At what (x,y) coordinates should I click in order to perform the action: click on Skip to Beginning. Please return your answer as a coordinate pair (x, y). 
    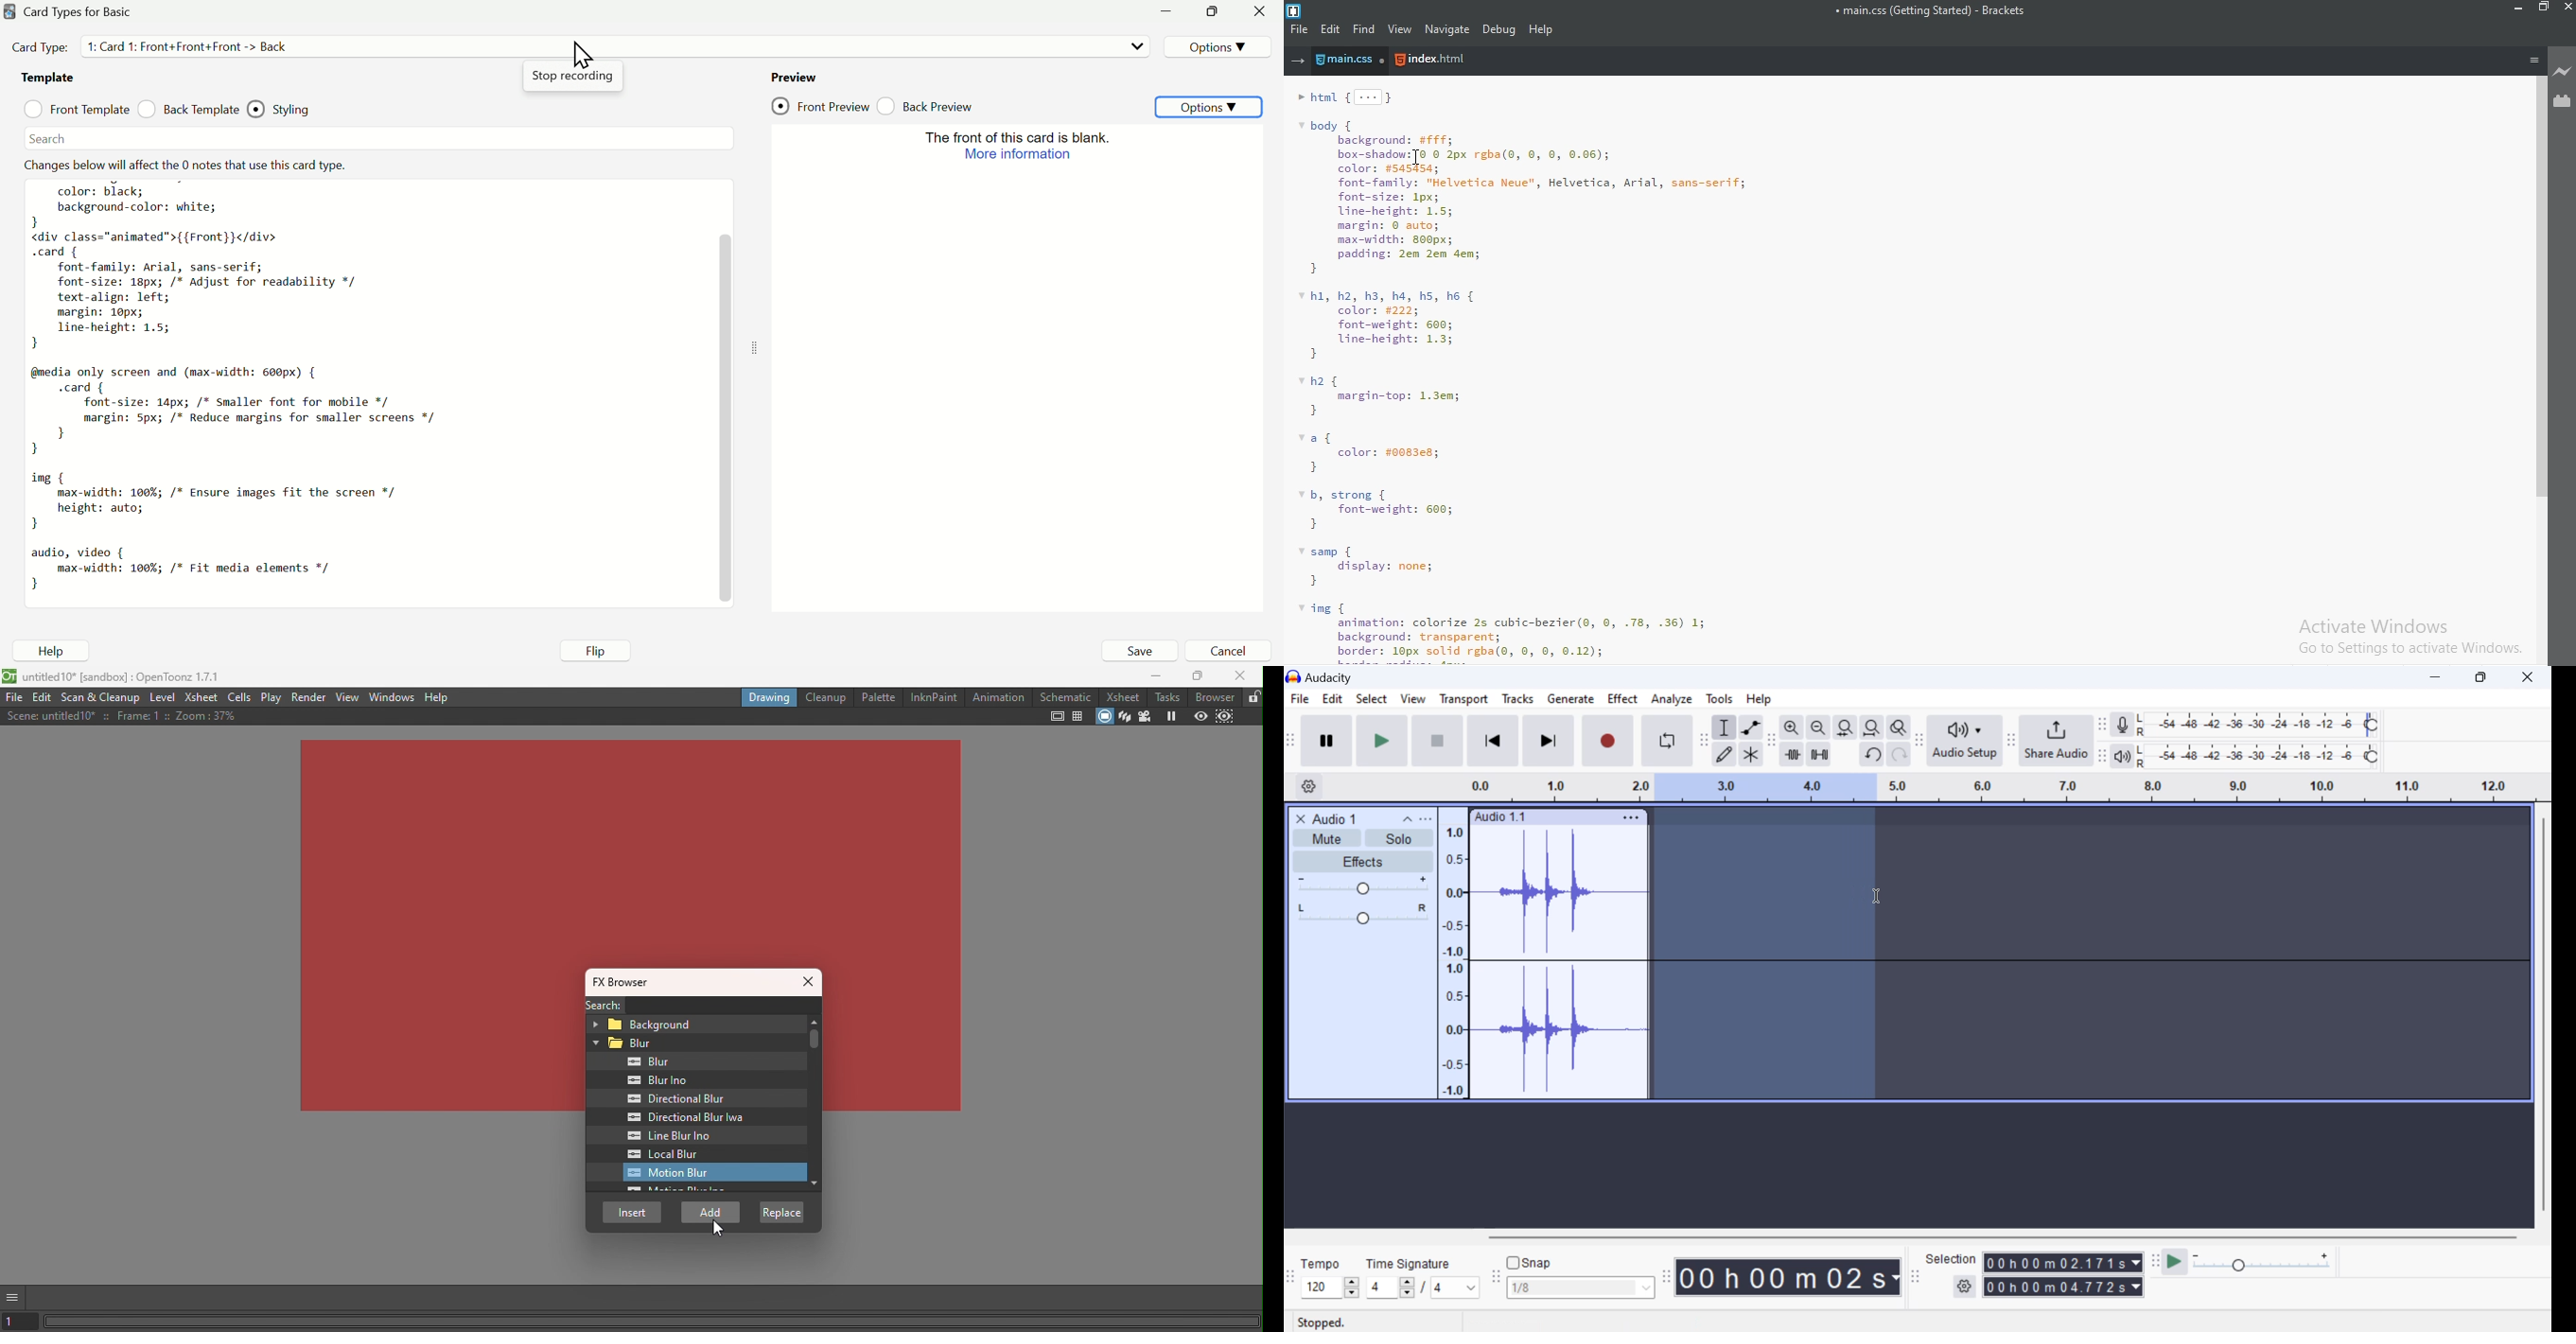
    Looking at the image, I should click on (1493, 741).